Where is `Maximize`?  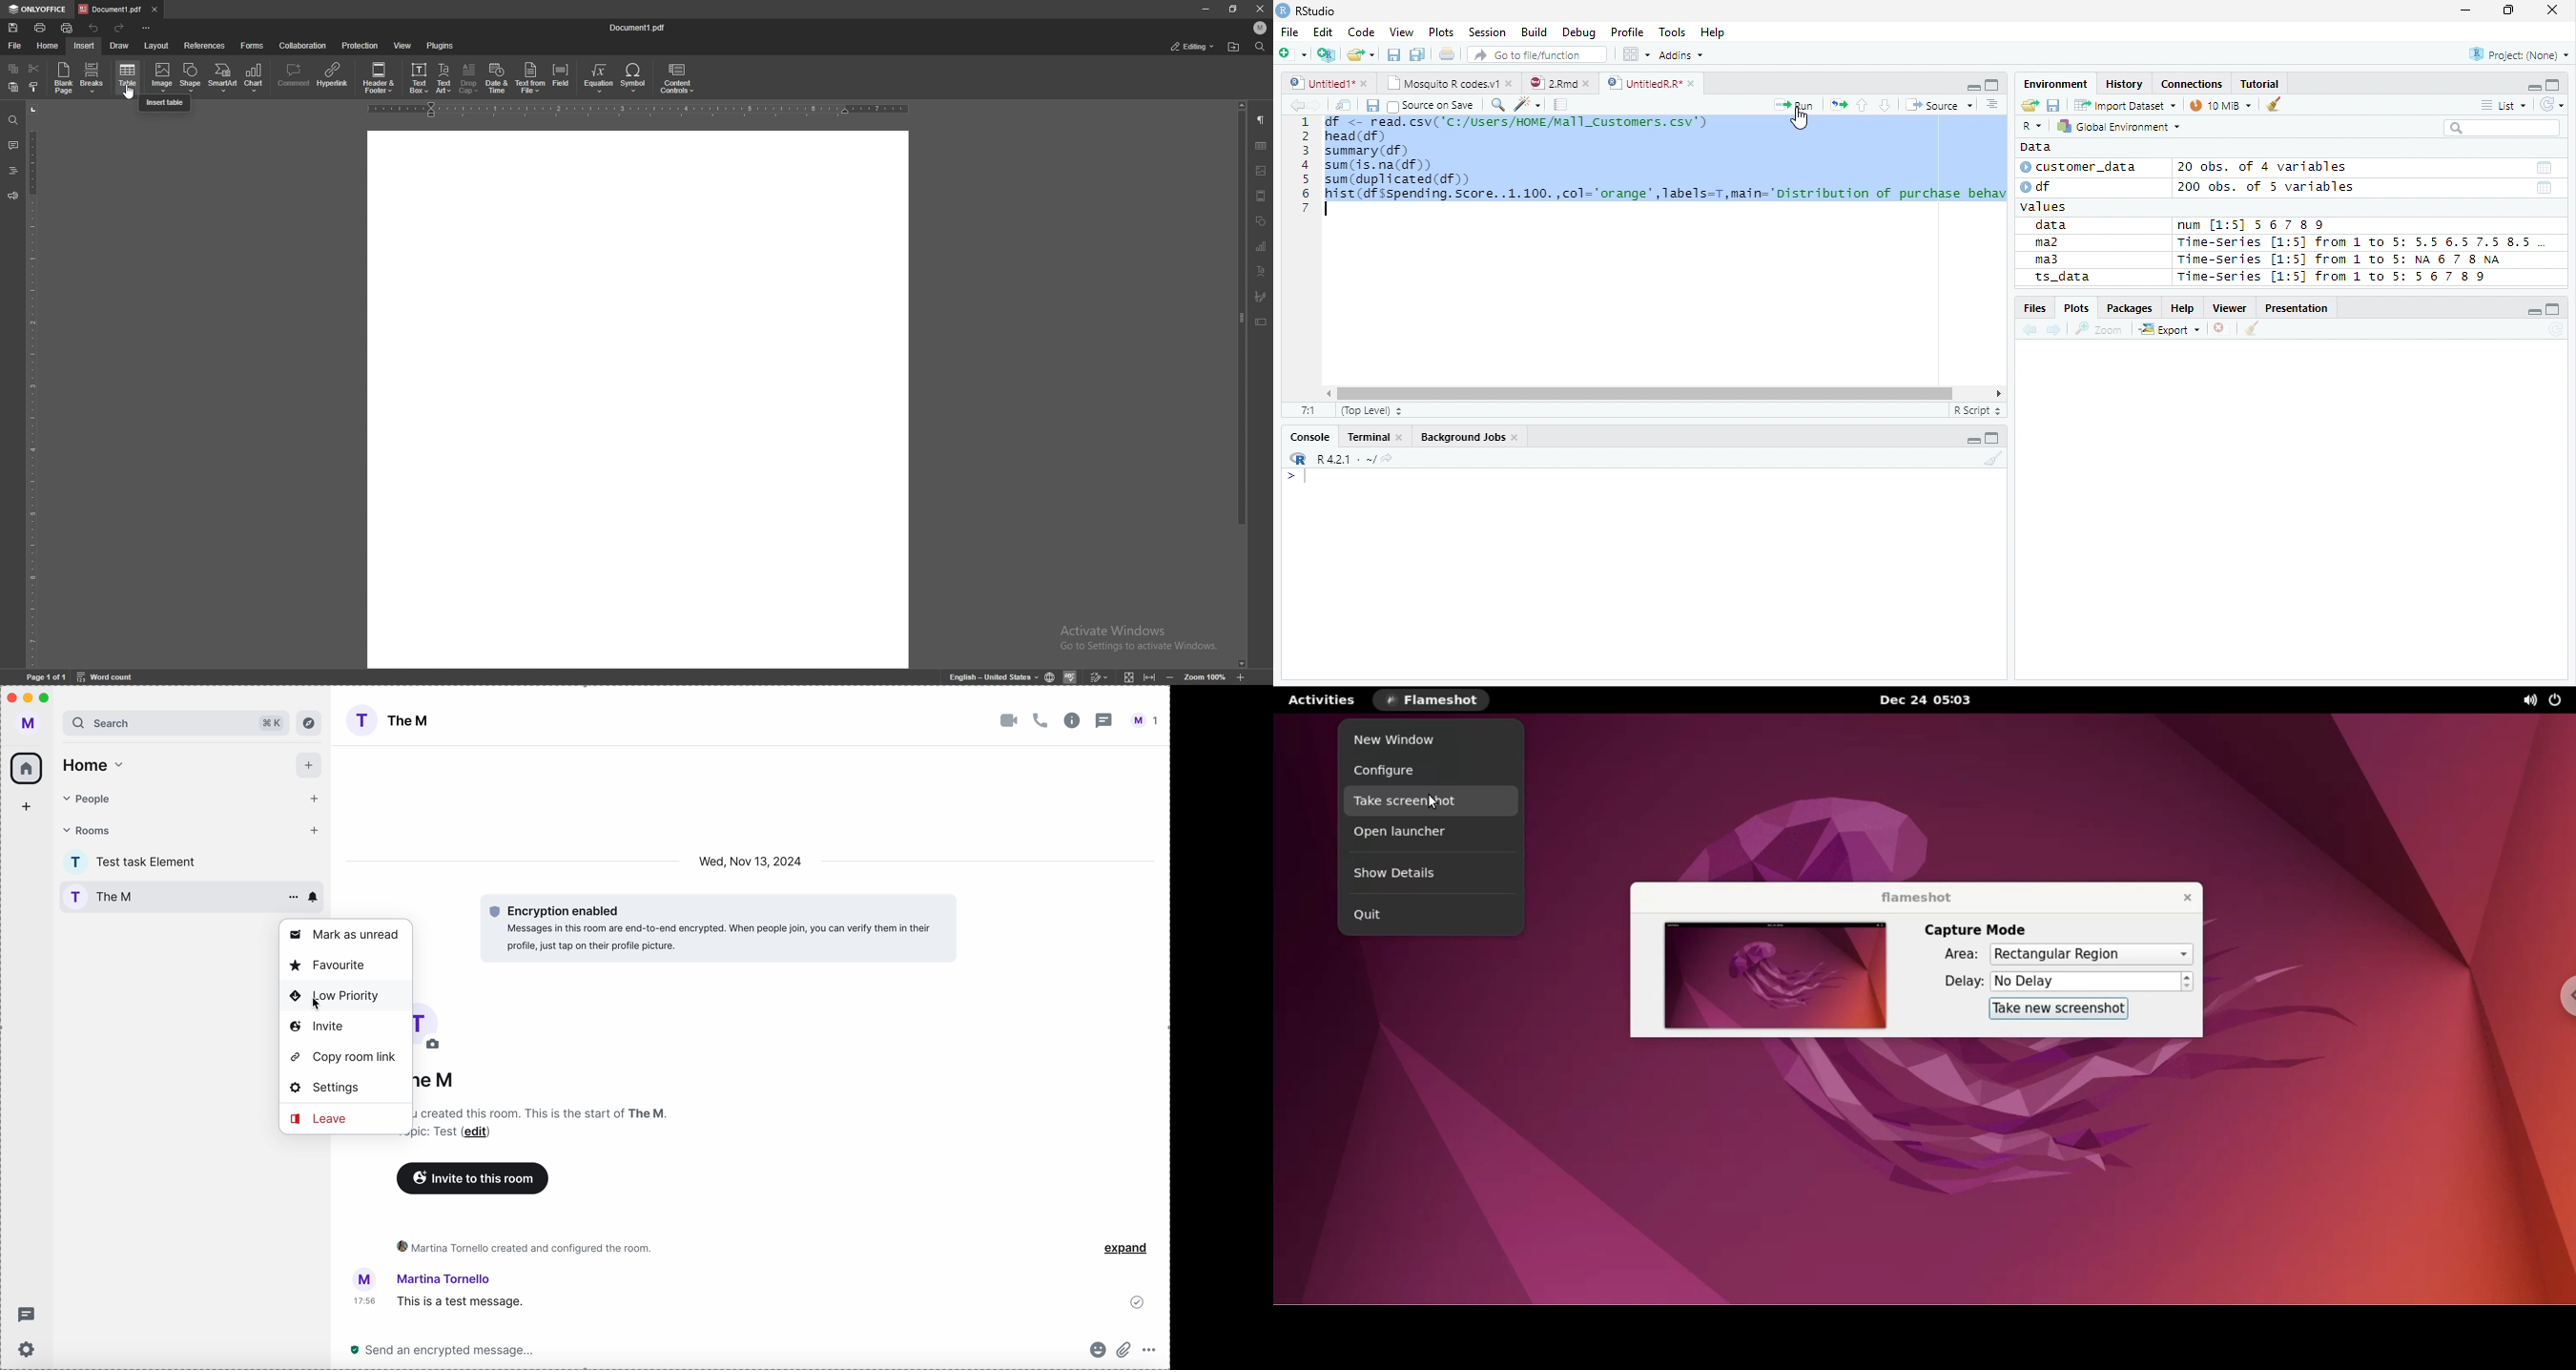
Maximize is located at coordinates (2555, 309).